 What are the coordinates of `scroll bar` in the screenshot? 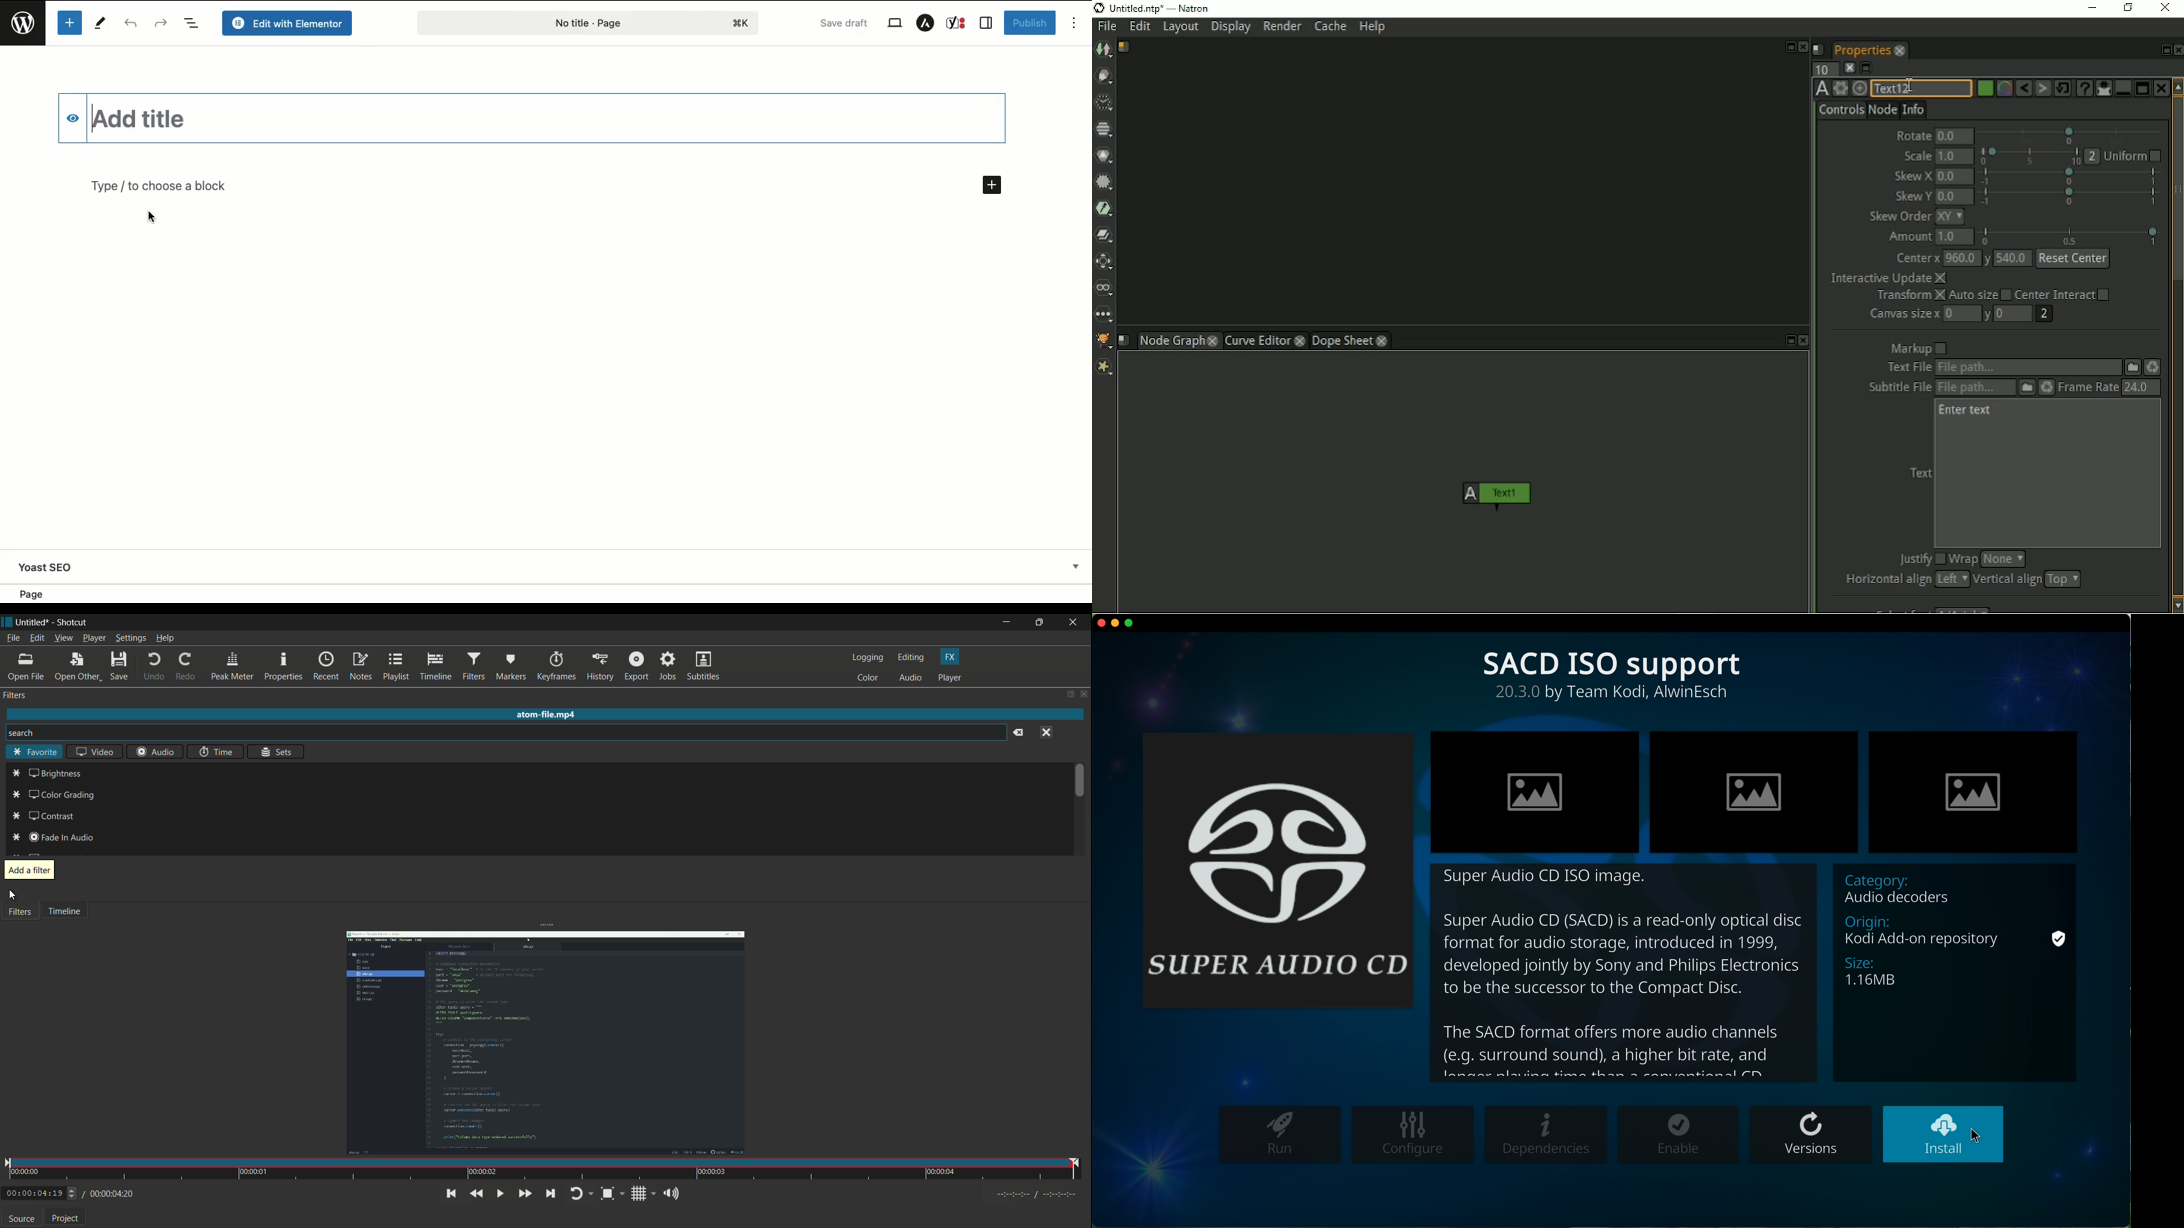 It's located at (1080, 780).